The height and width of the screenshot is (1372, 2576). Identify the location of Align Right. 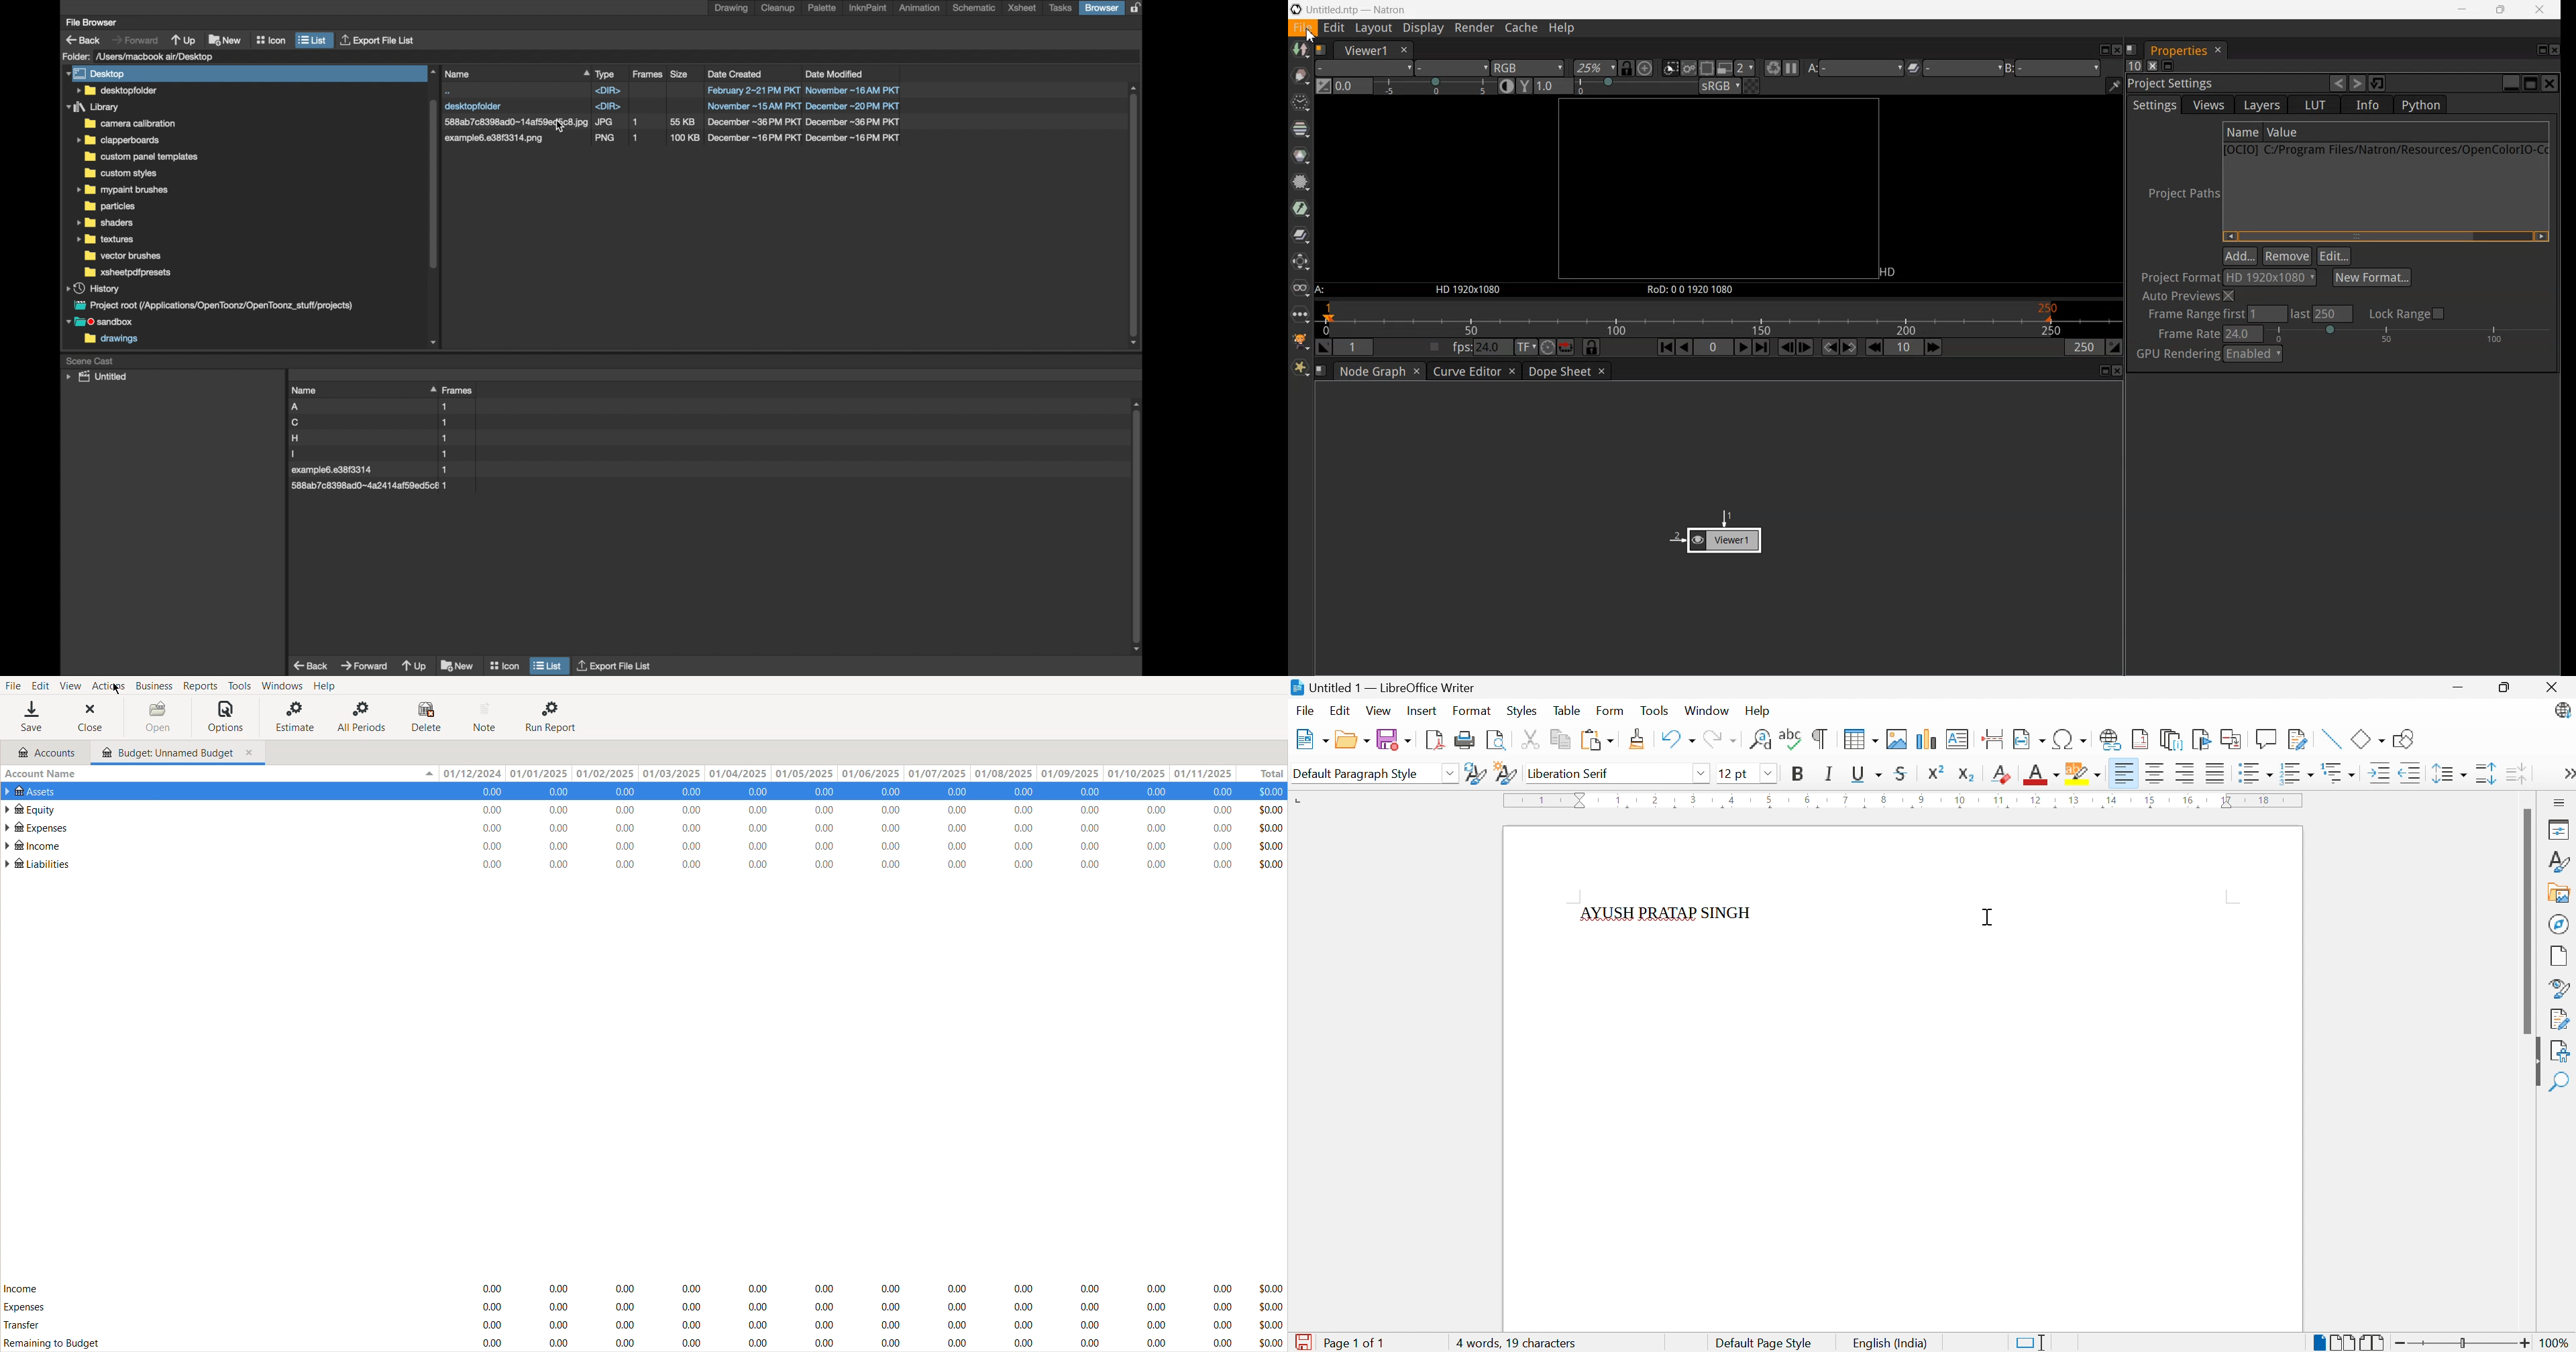
(2185, 774).